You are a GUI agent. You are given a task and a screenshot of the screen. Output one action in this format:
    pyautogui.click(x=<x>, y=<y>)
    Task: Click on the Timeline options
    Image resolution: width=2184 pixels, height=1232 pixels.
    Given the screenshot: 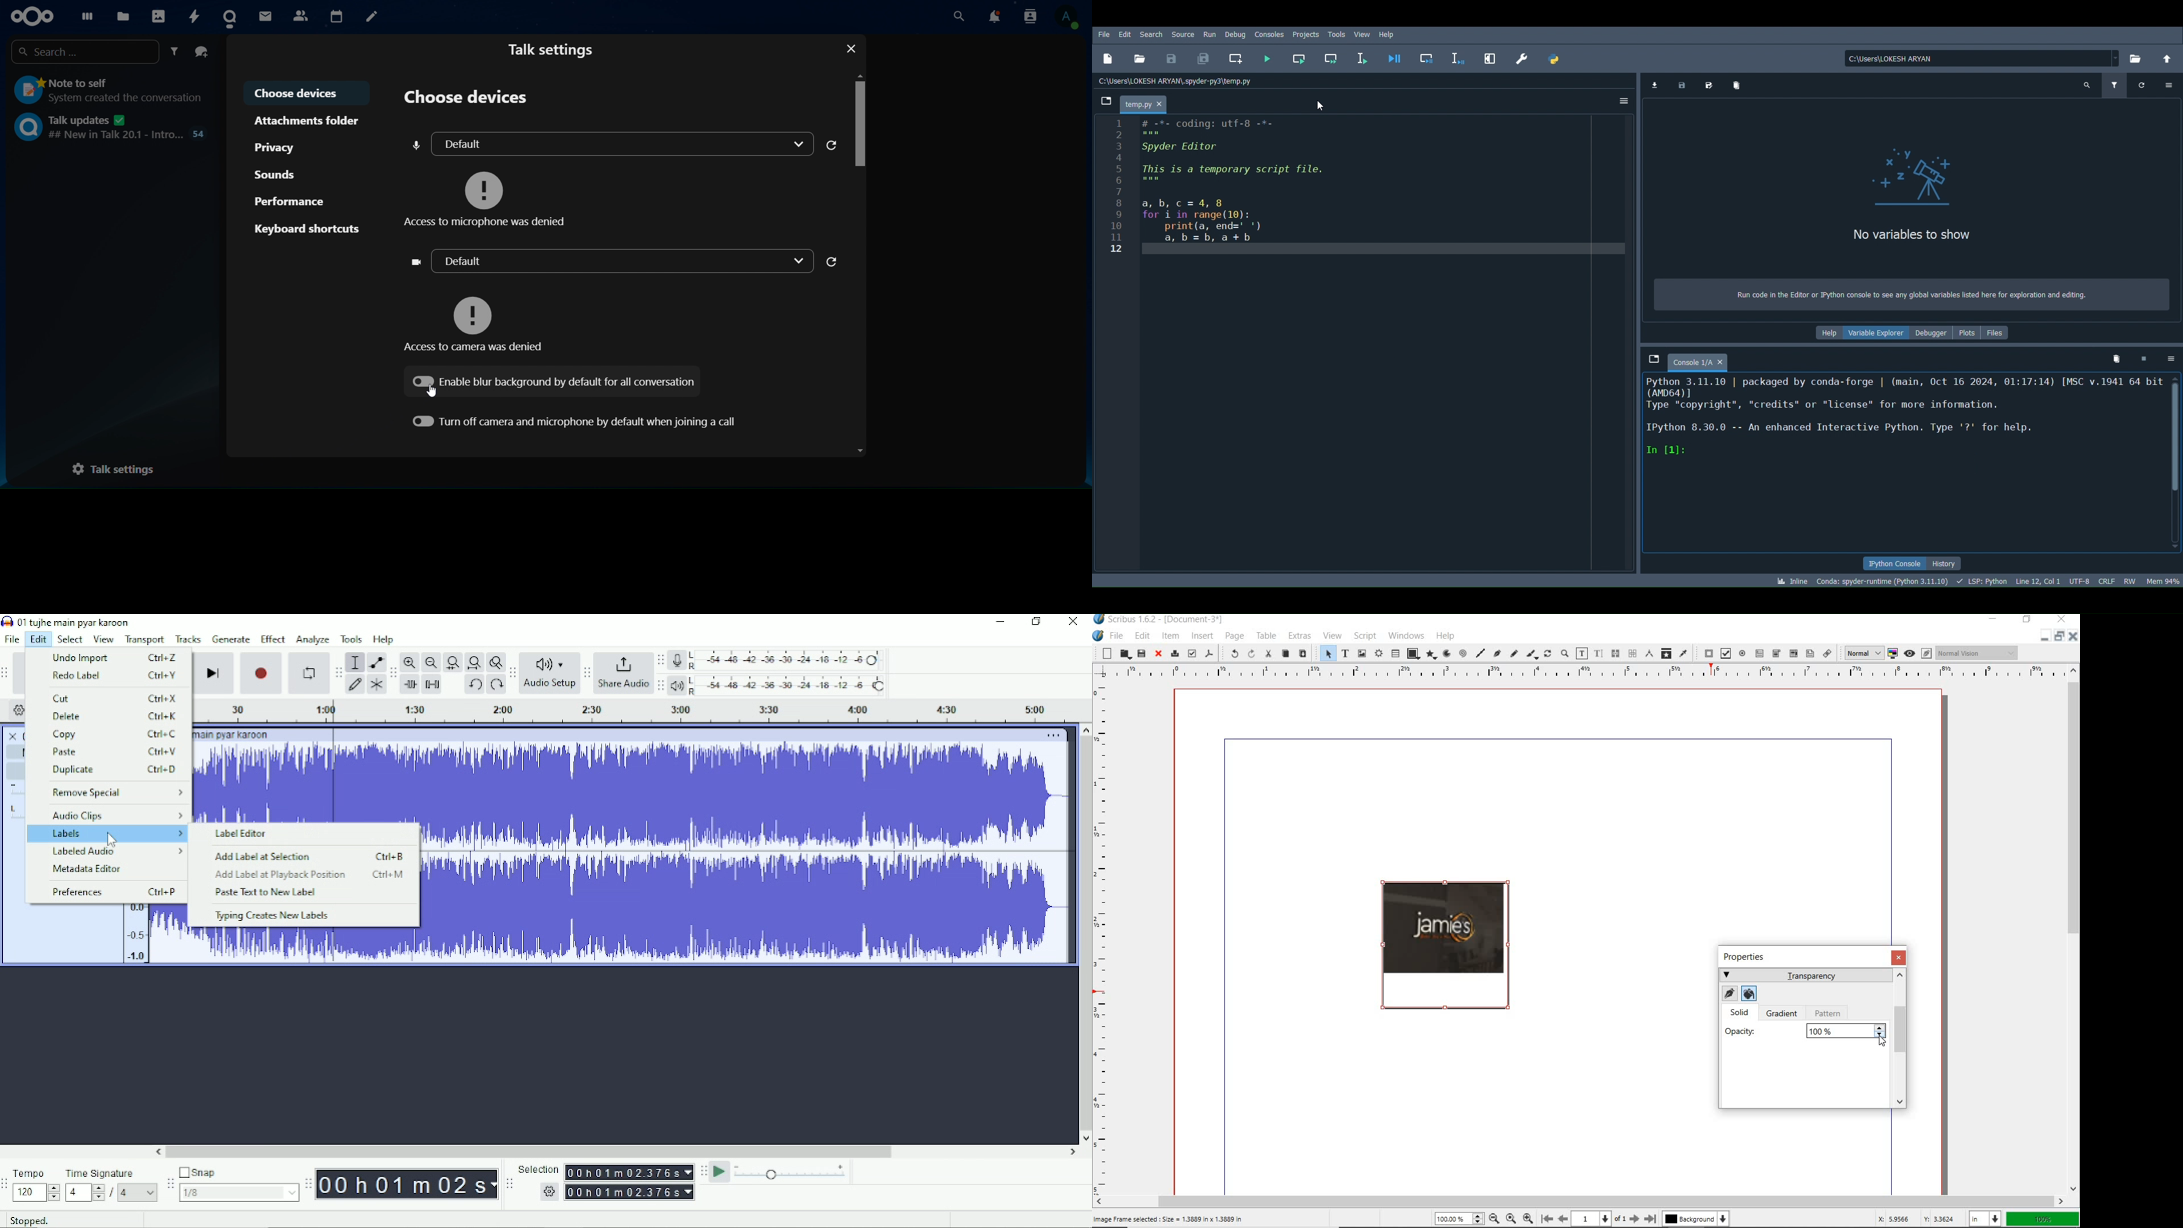 What is the action you would take?
    pyautogui.click(x=18, y=710)
    